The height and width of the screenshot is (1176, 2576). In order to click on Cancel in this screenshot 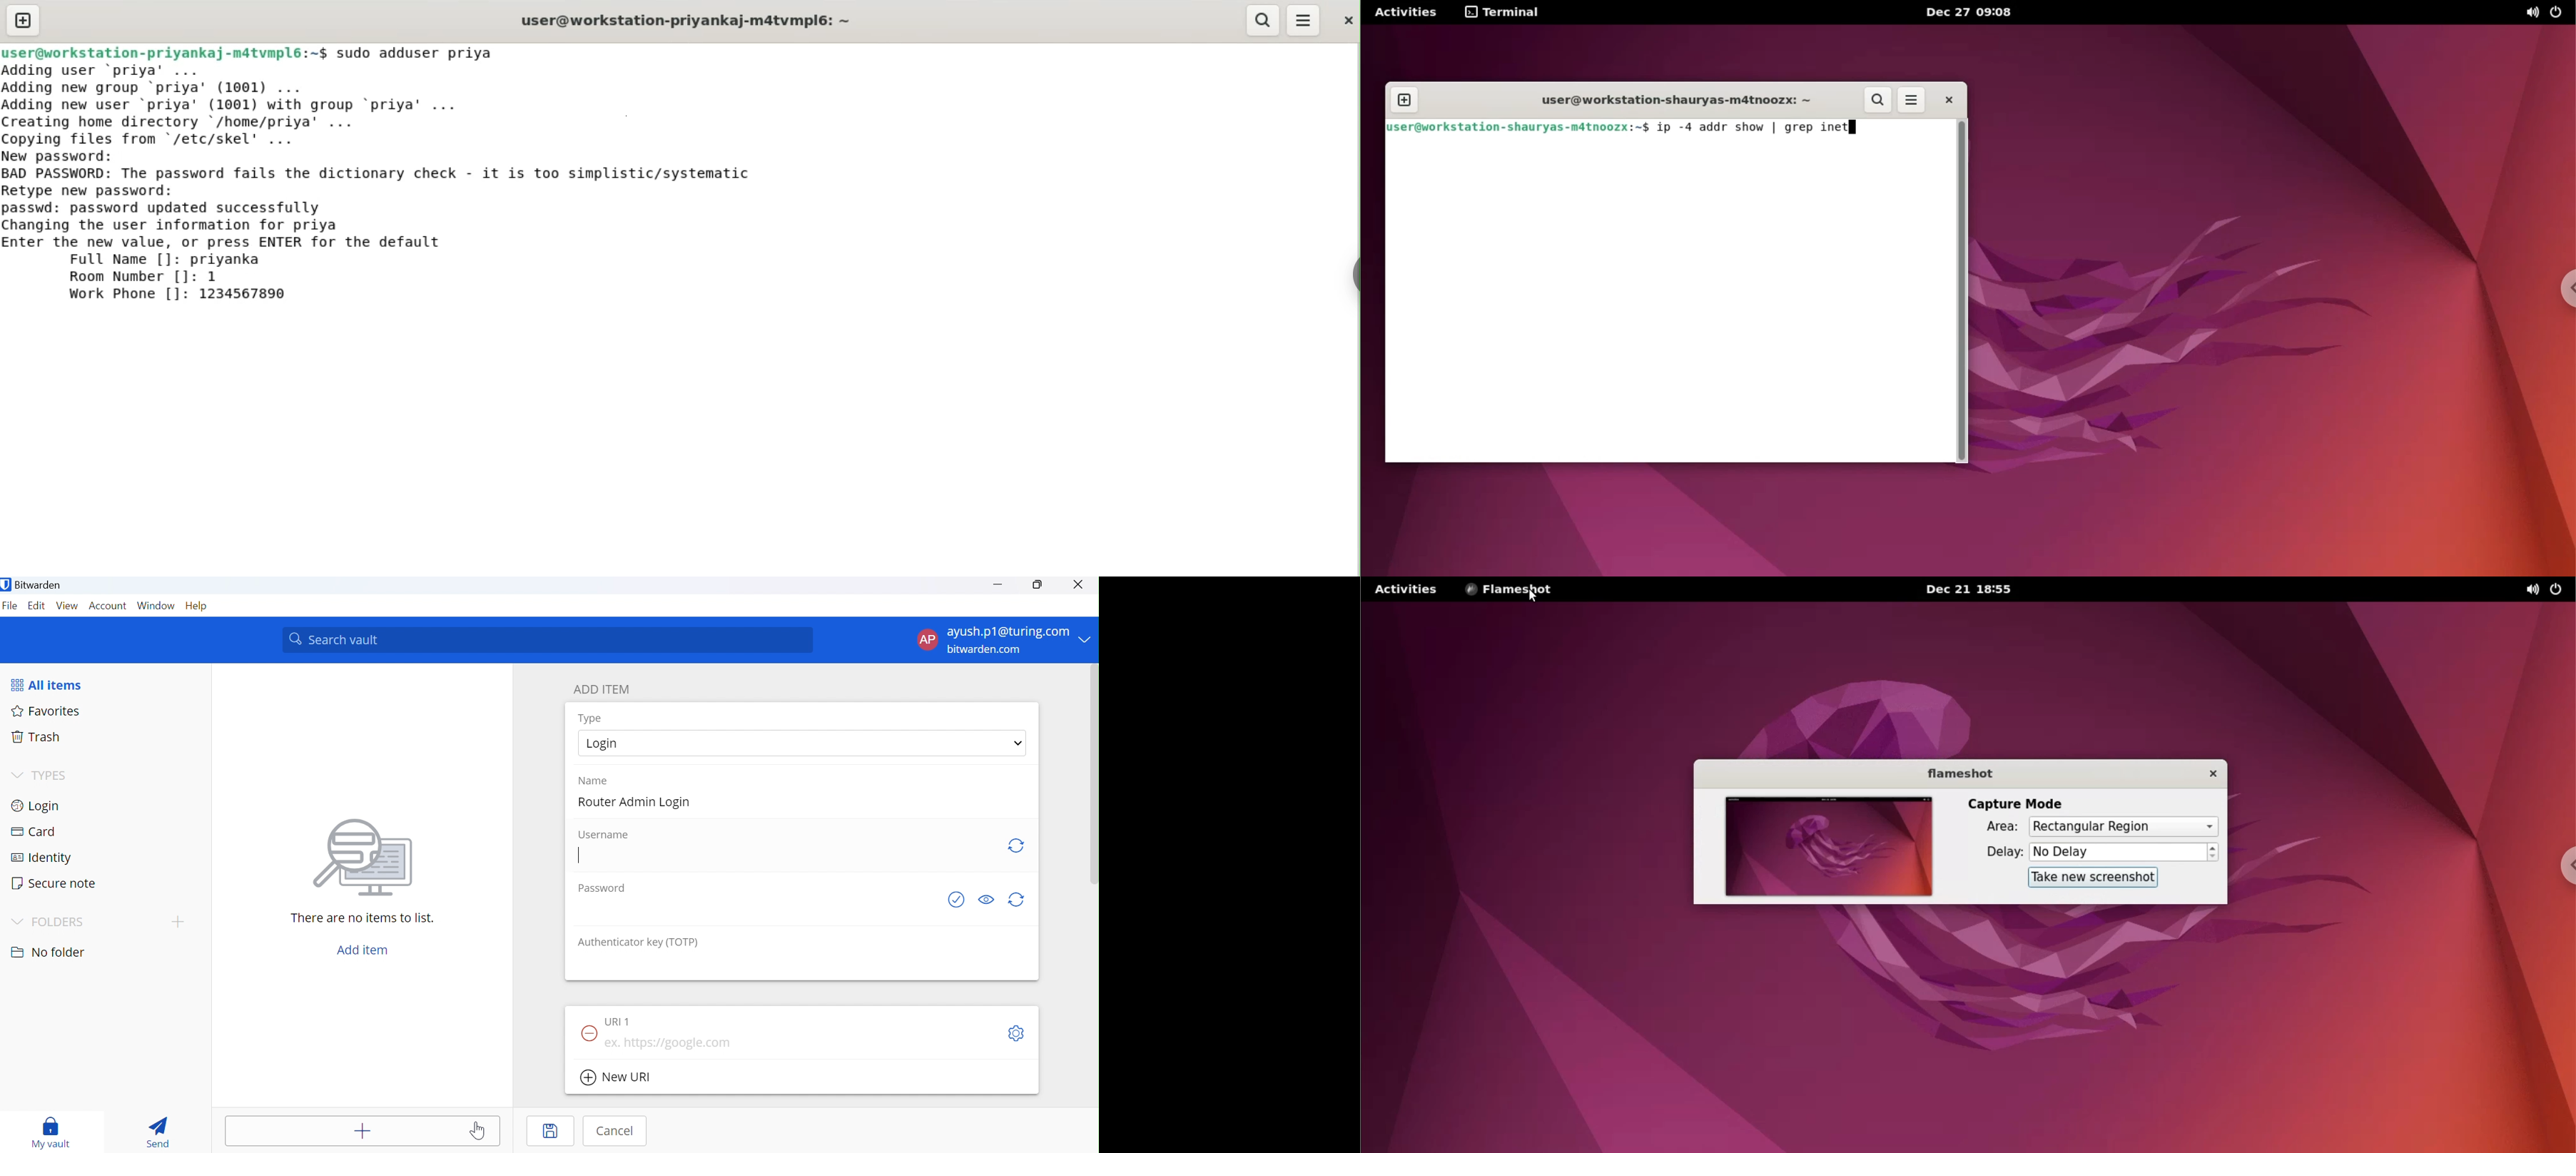, I will do `click(615, 1131)`.